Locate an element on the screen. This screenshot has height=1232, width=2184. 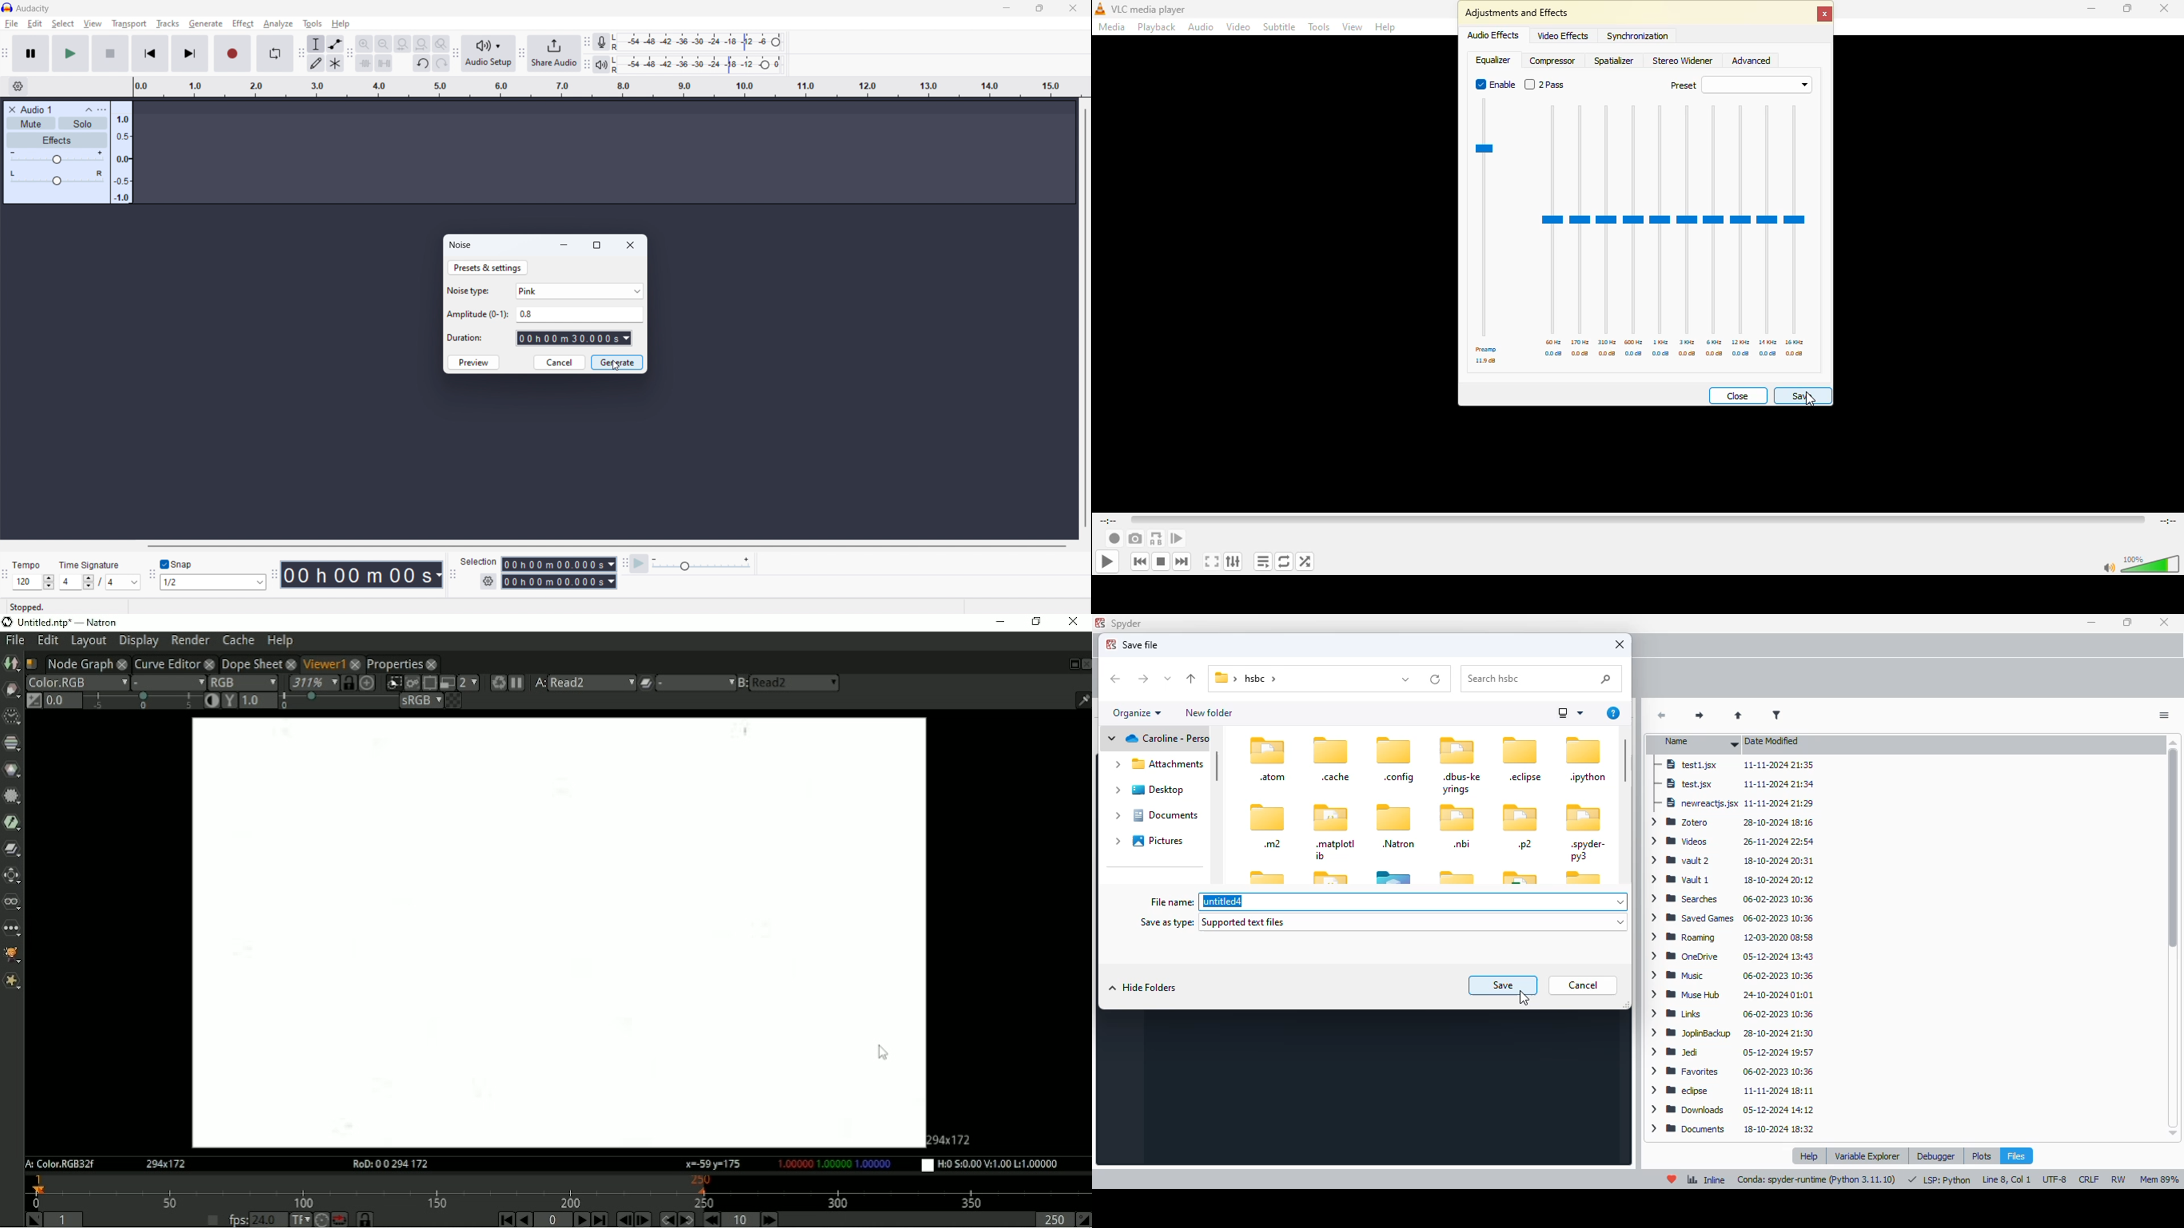
equalizer is located at coordinates (1493, 60).